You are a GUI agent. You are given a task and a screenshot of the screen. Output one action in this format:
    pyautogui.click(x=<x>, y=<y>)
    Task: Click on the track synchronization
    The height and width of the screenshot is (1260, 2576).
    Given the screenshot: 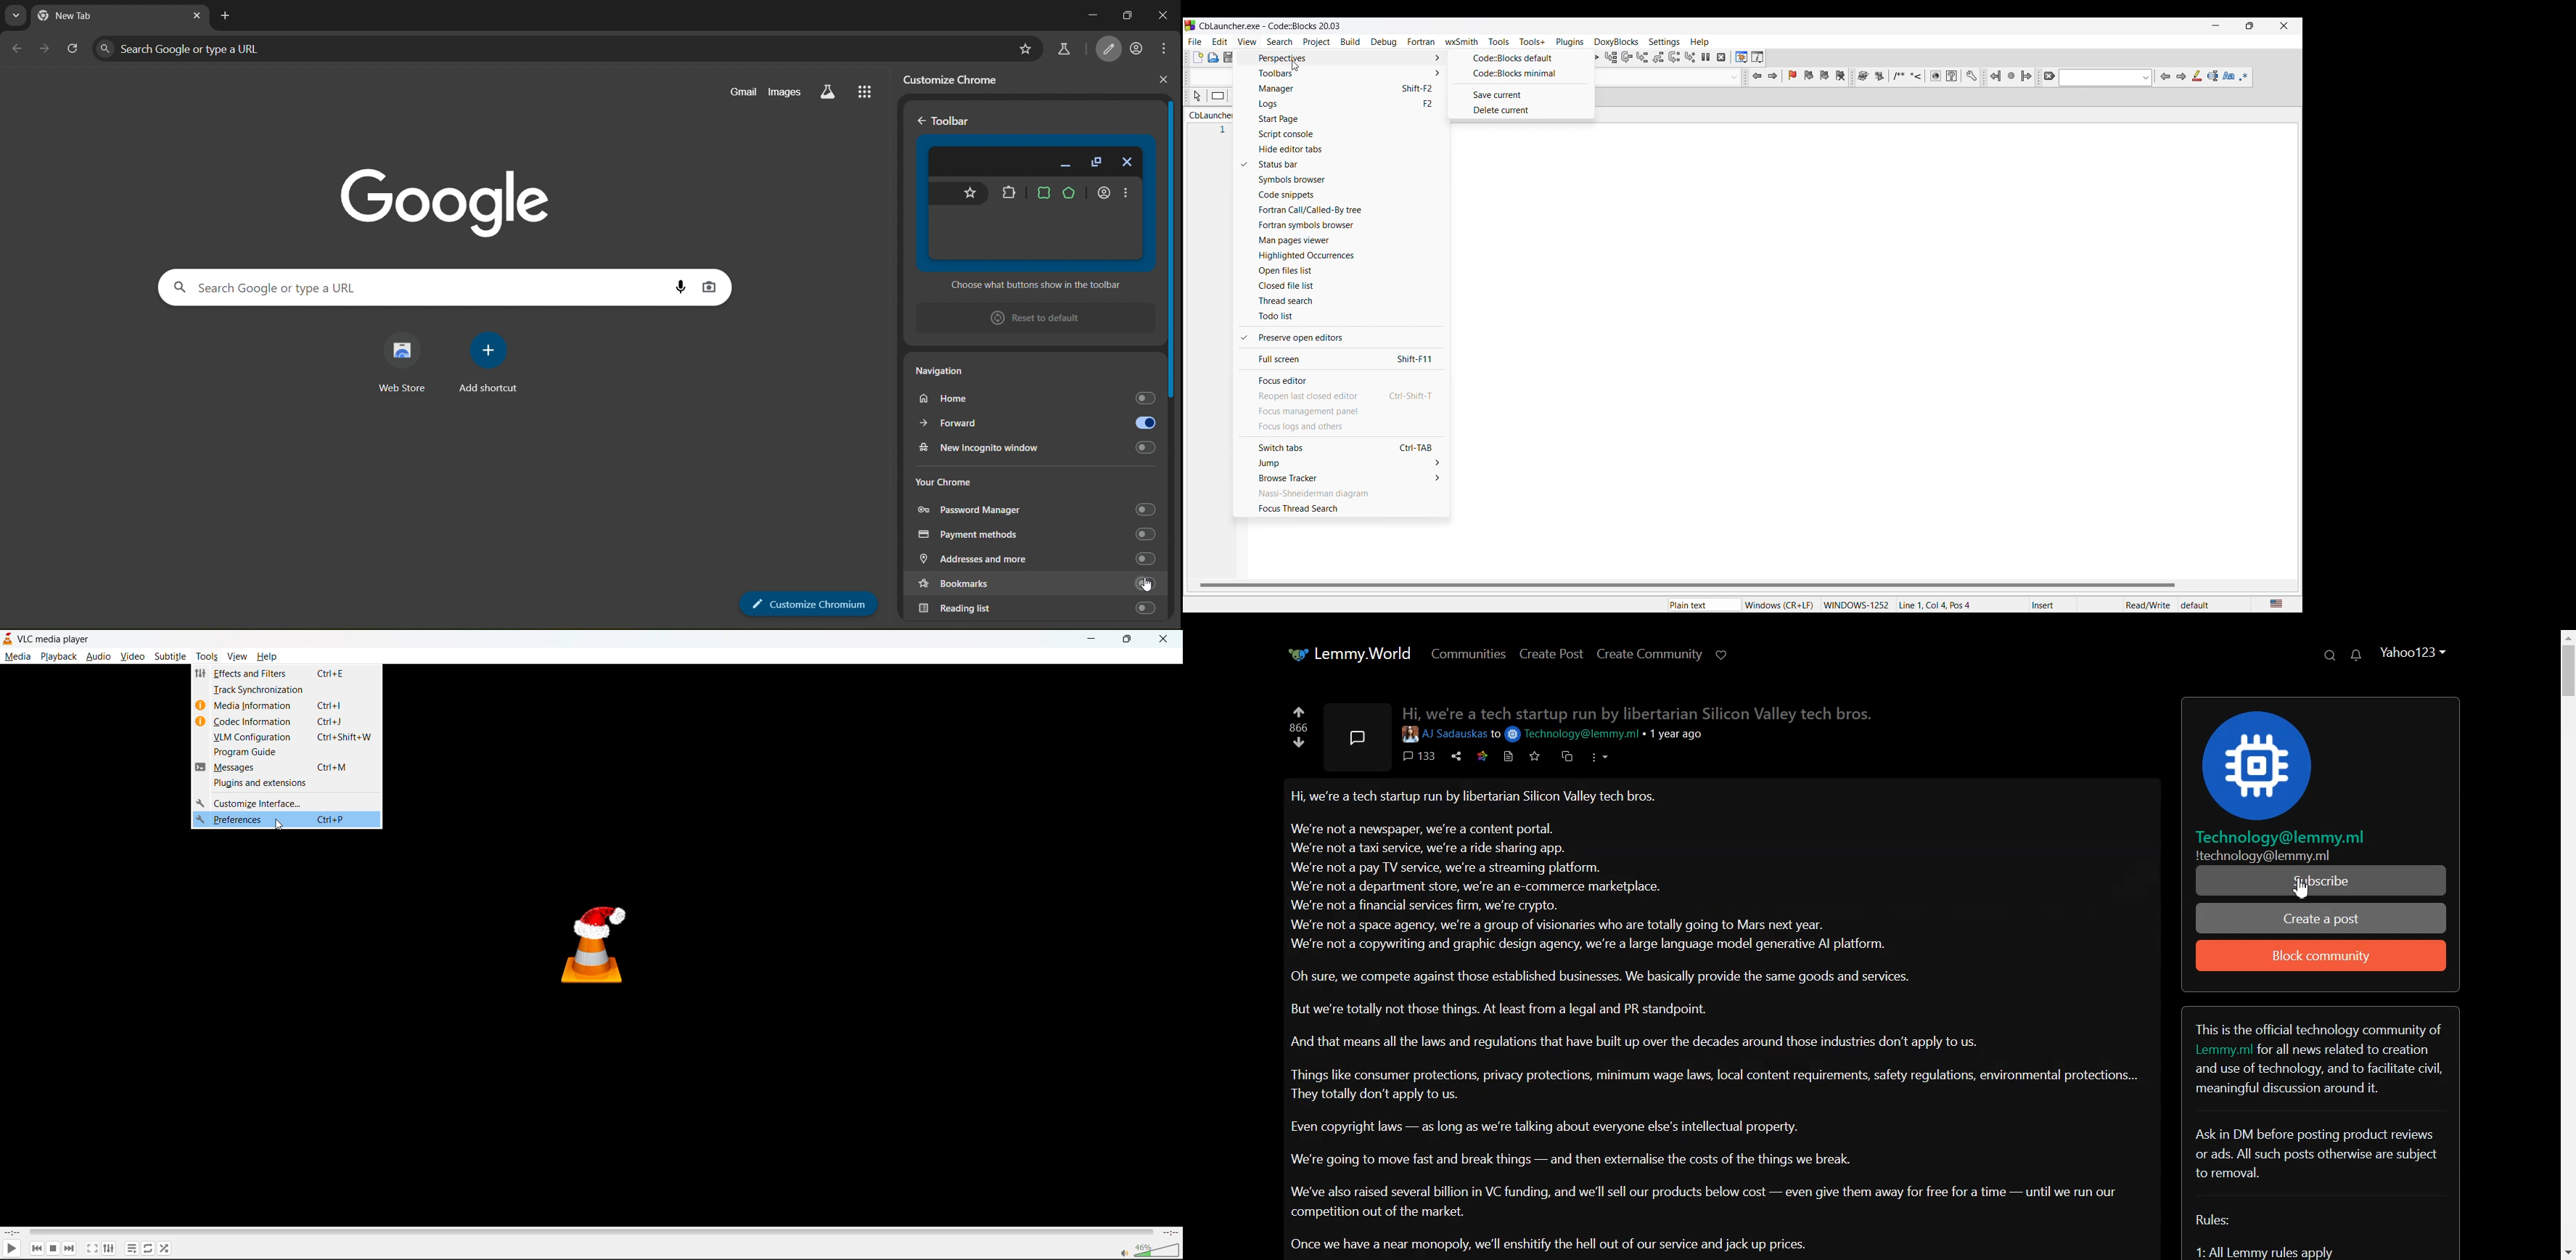 What is the action you would take?
    pyautogui.click(x=263, y=690)
    